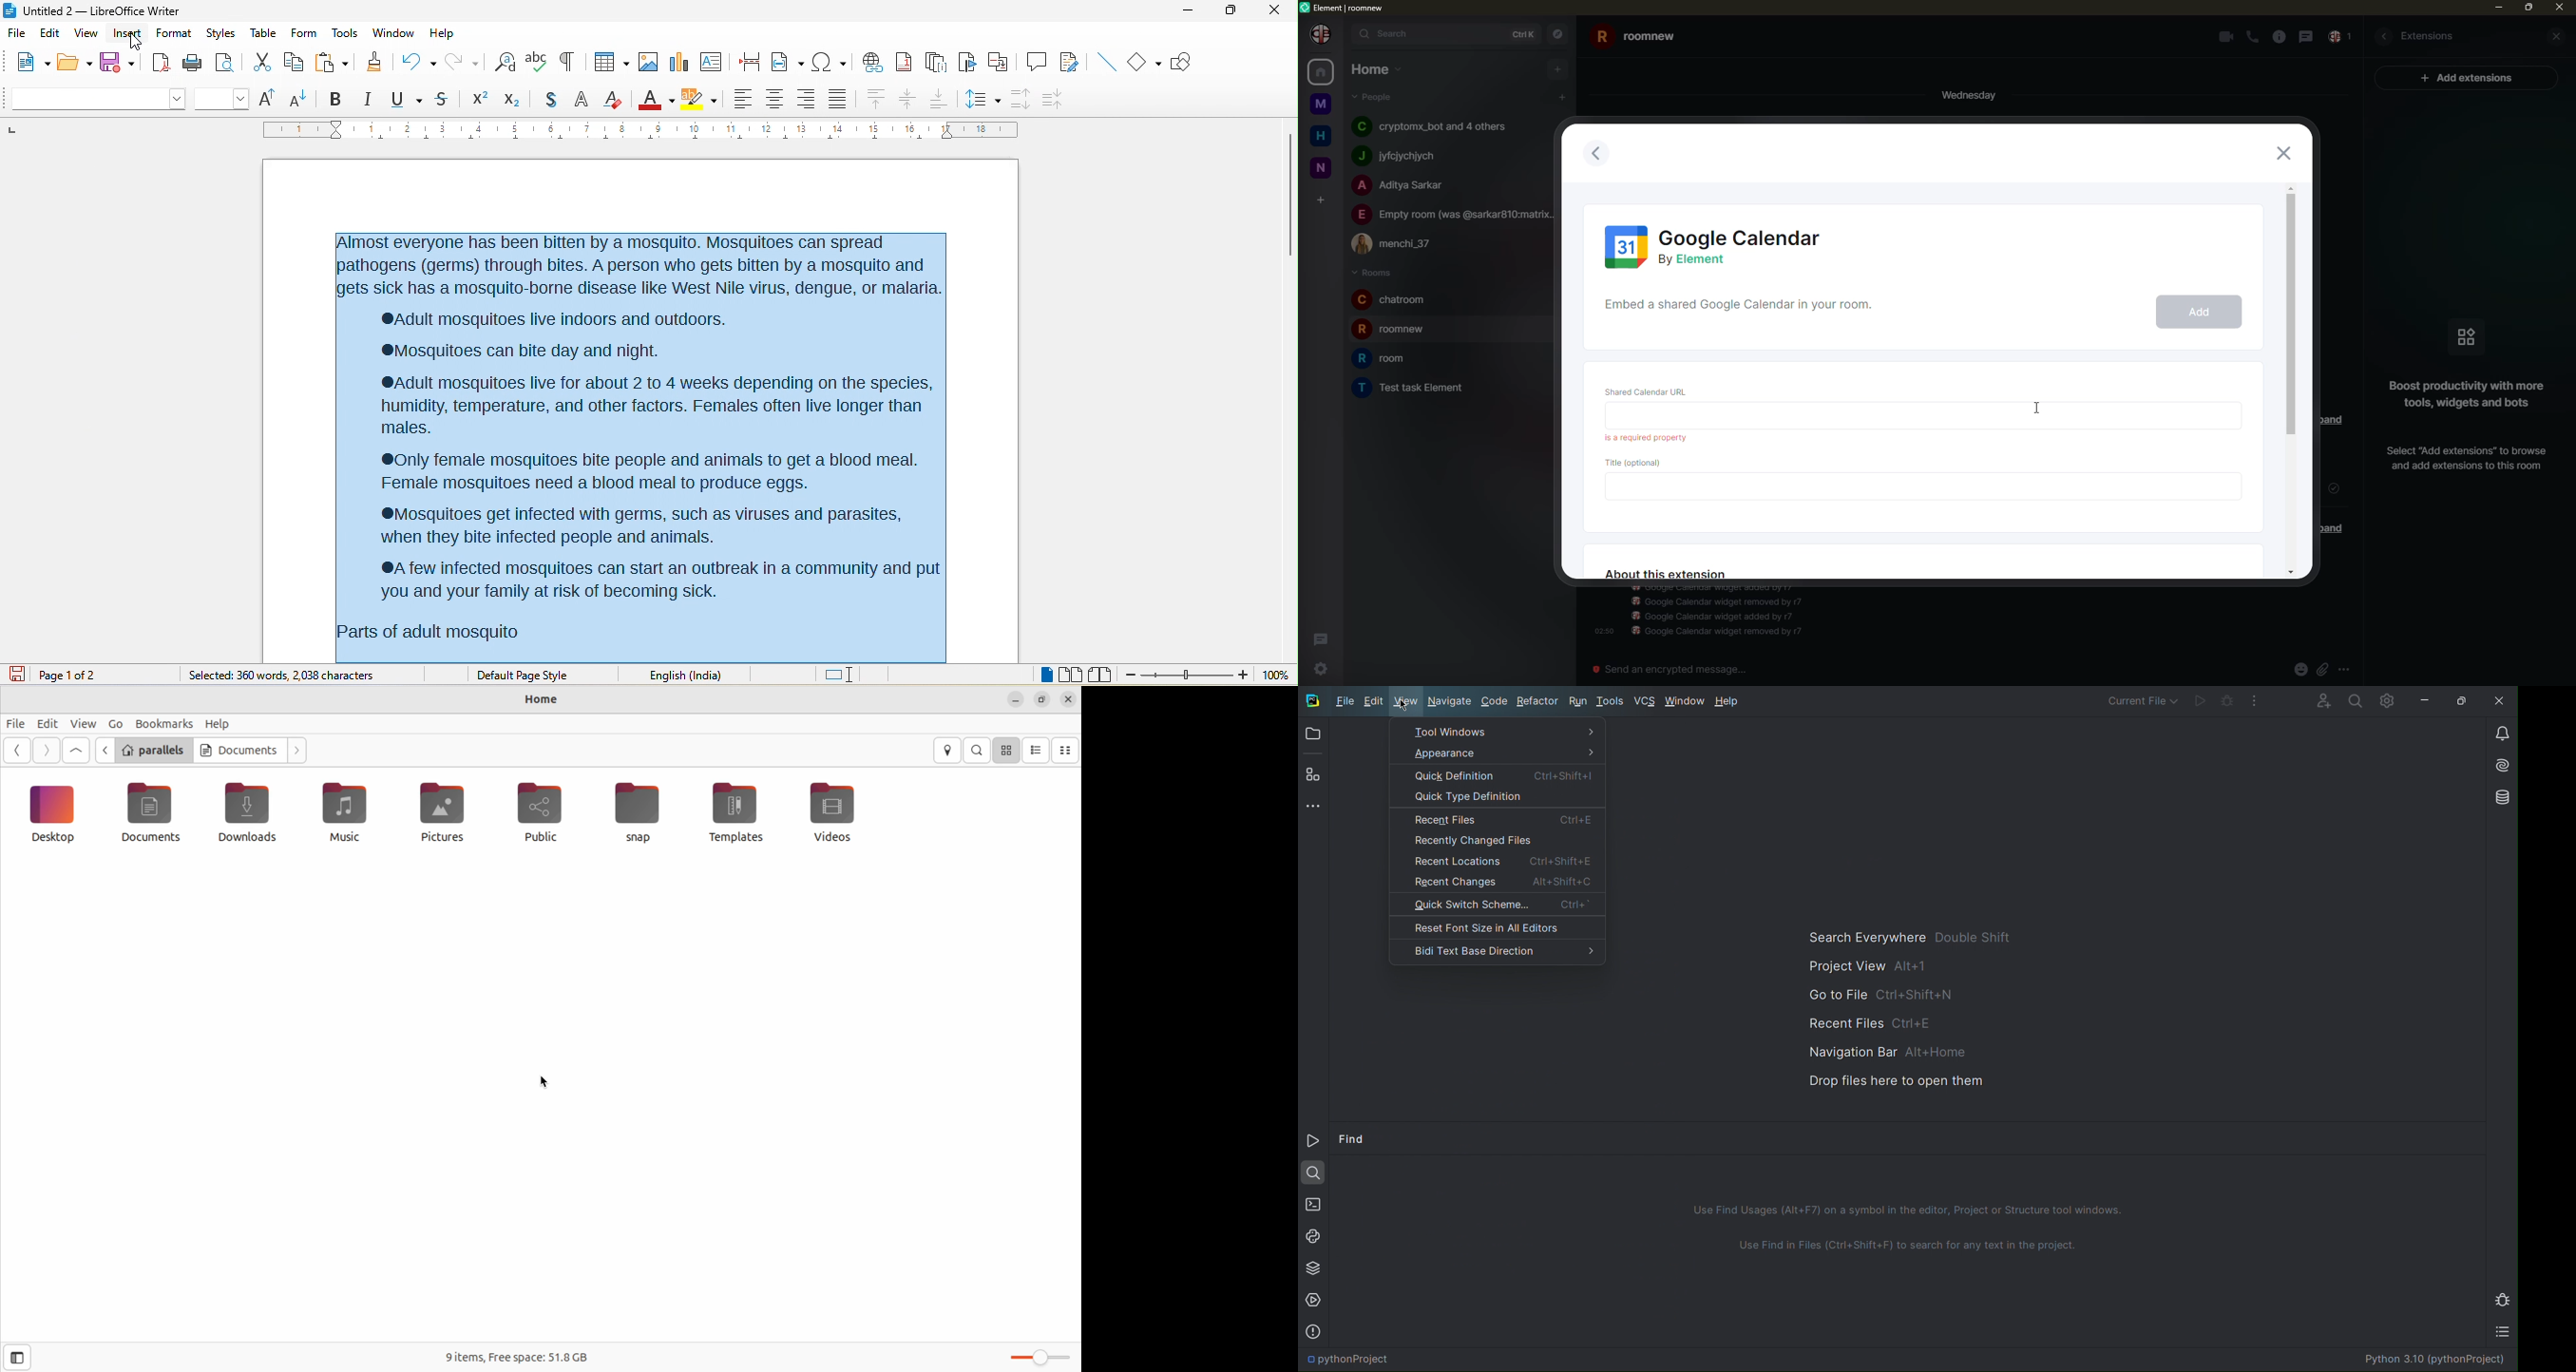  I want to click on Run, so click(2202, 699).